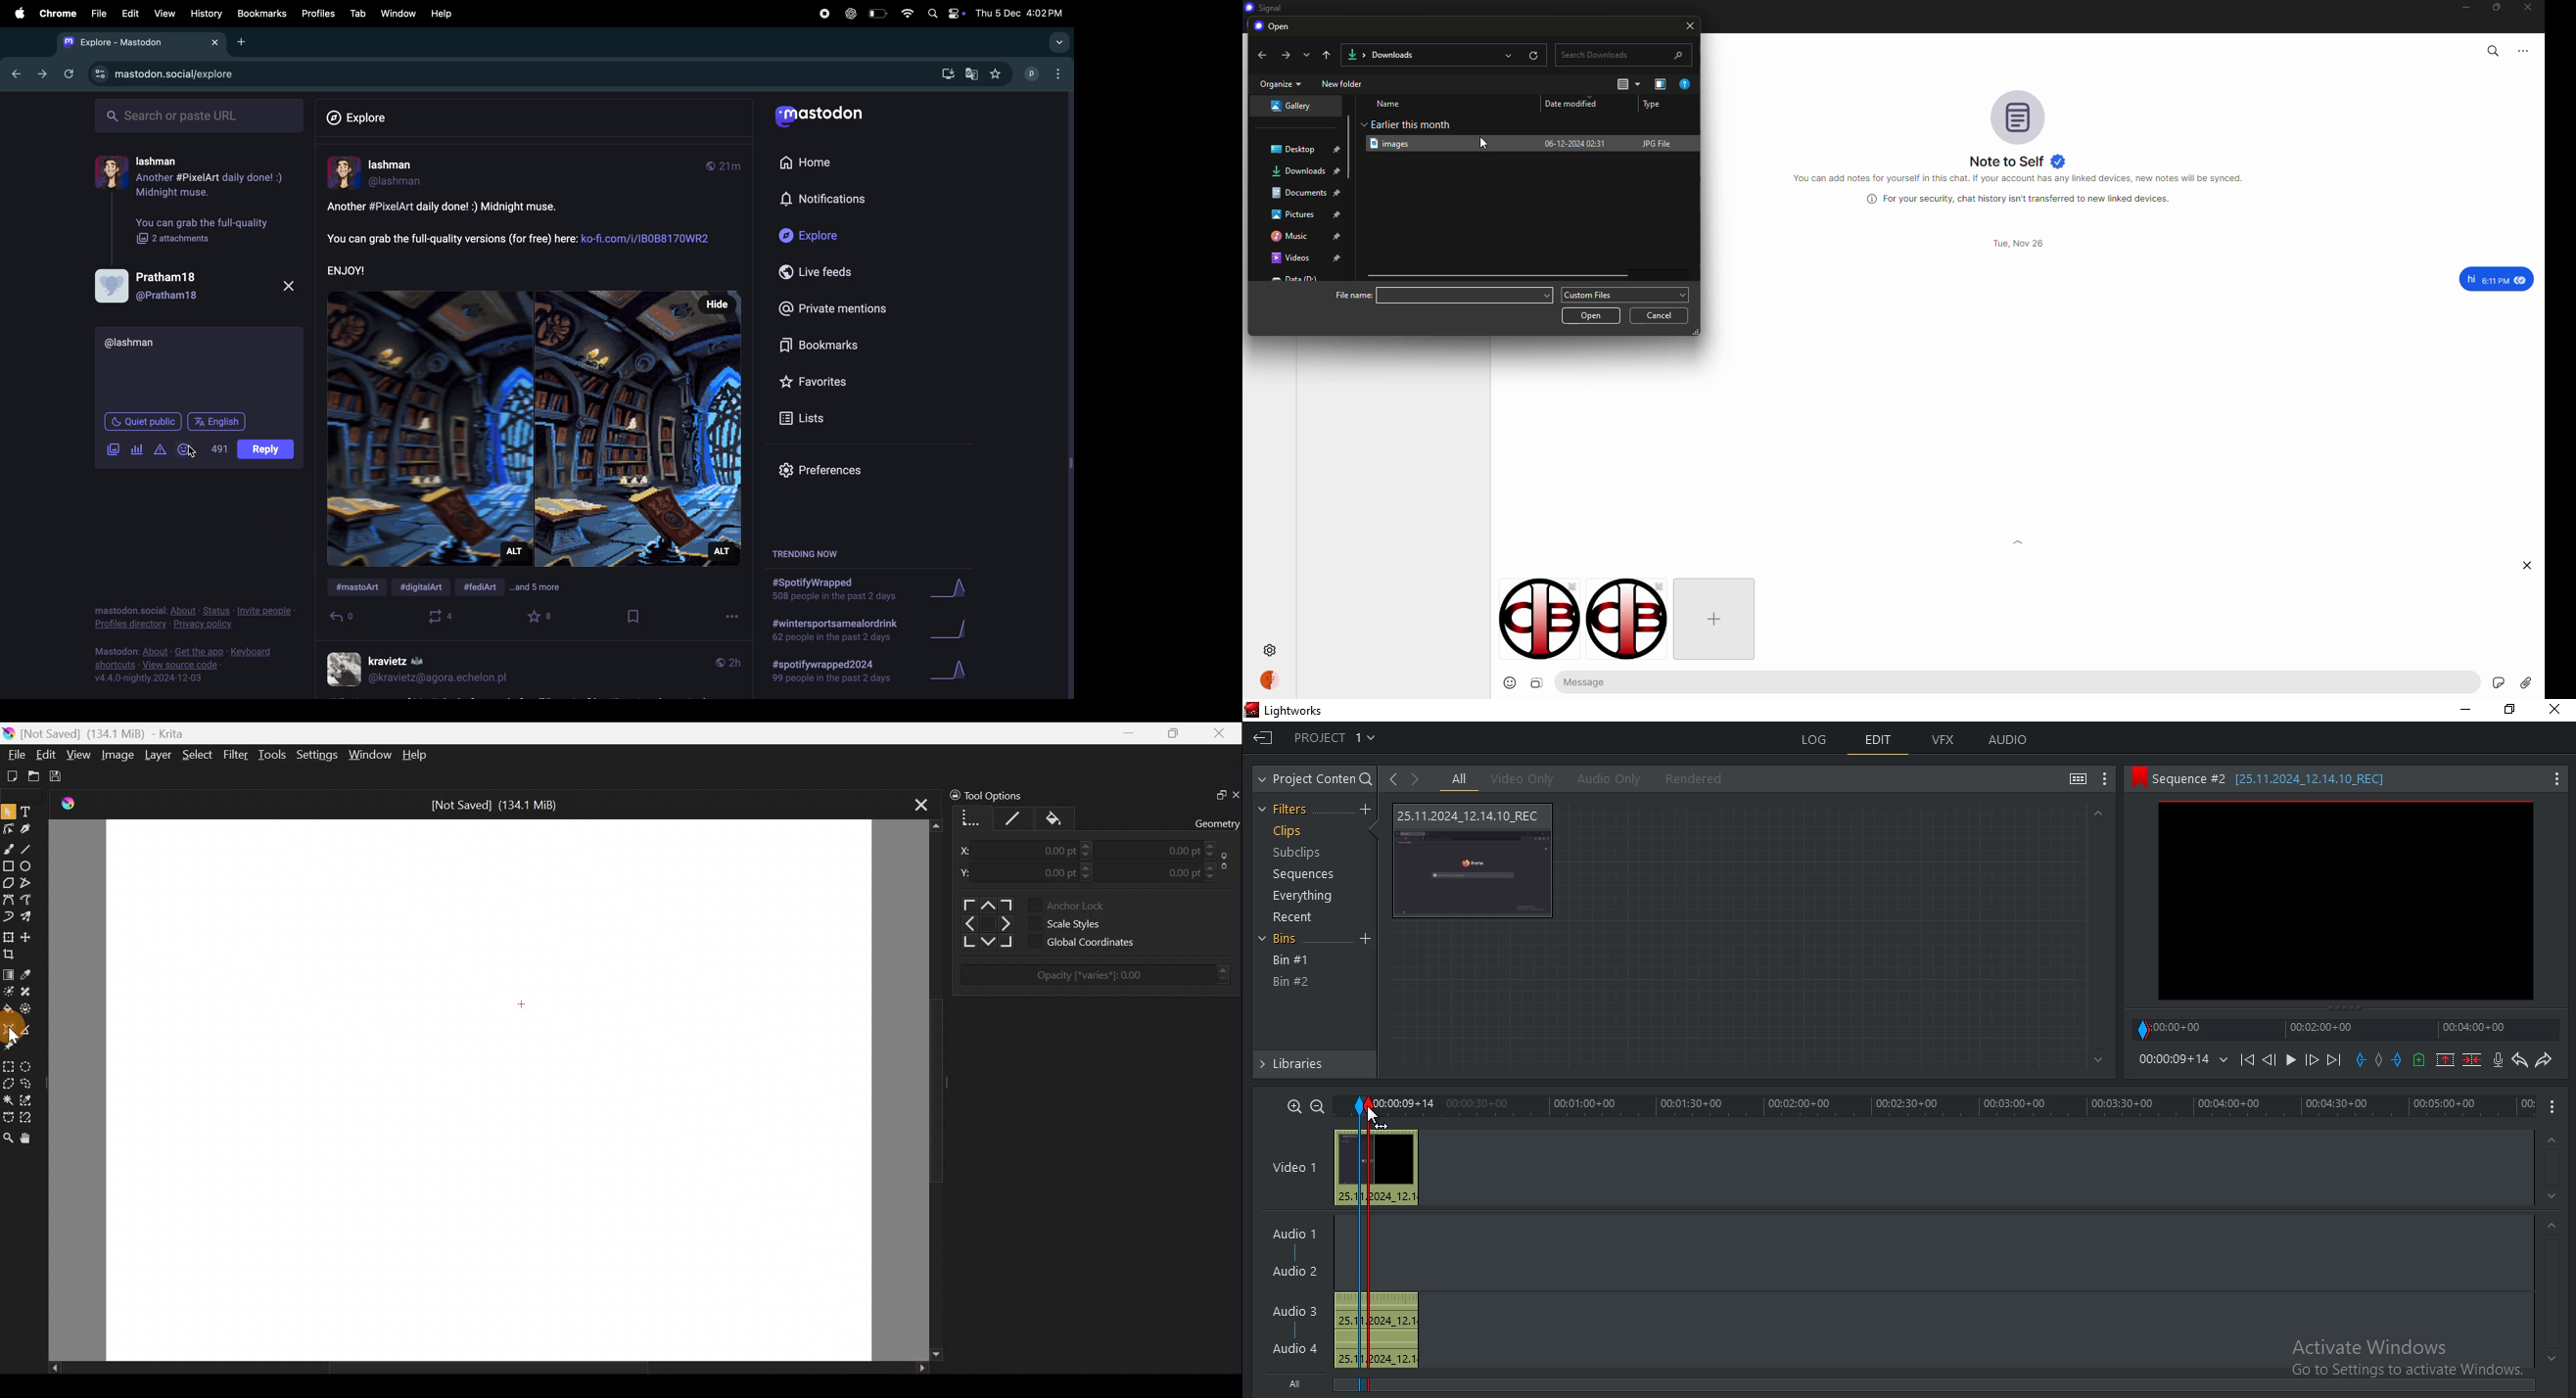 The width and height of the screenshot is (2576, 1400). Describe the element at coordinates (972, 74) in the screenshot. I see `google translate` at that location.